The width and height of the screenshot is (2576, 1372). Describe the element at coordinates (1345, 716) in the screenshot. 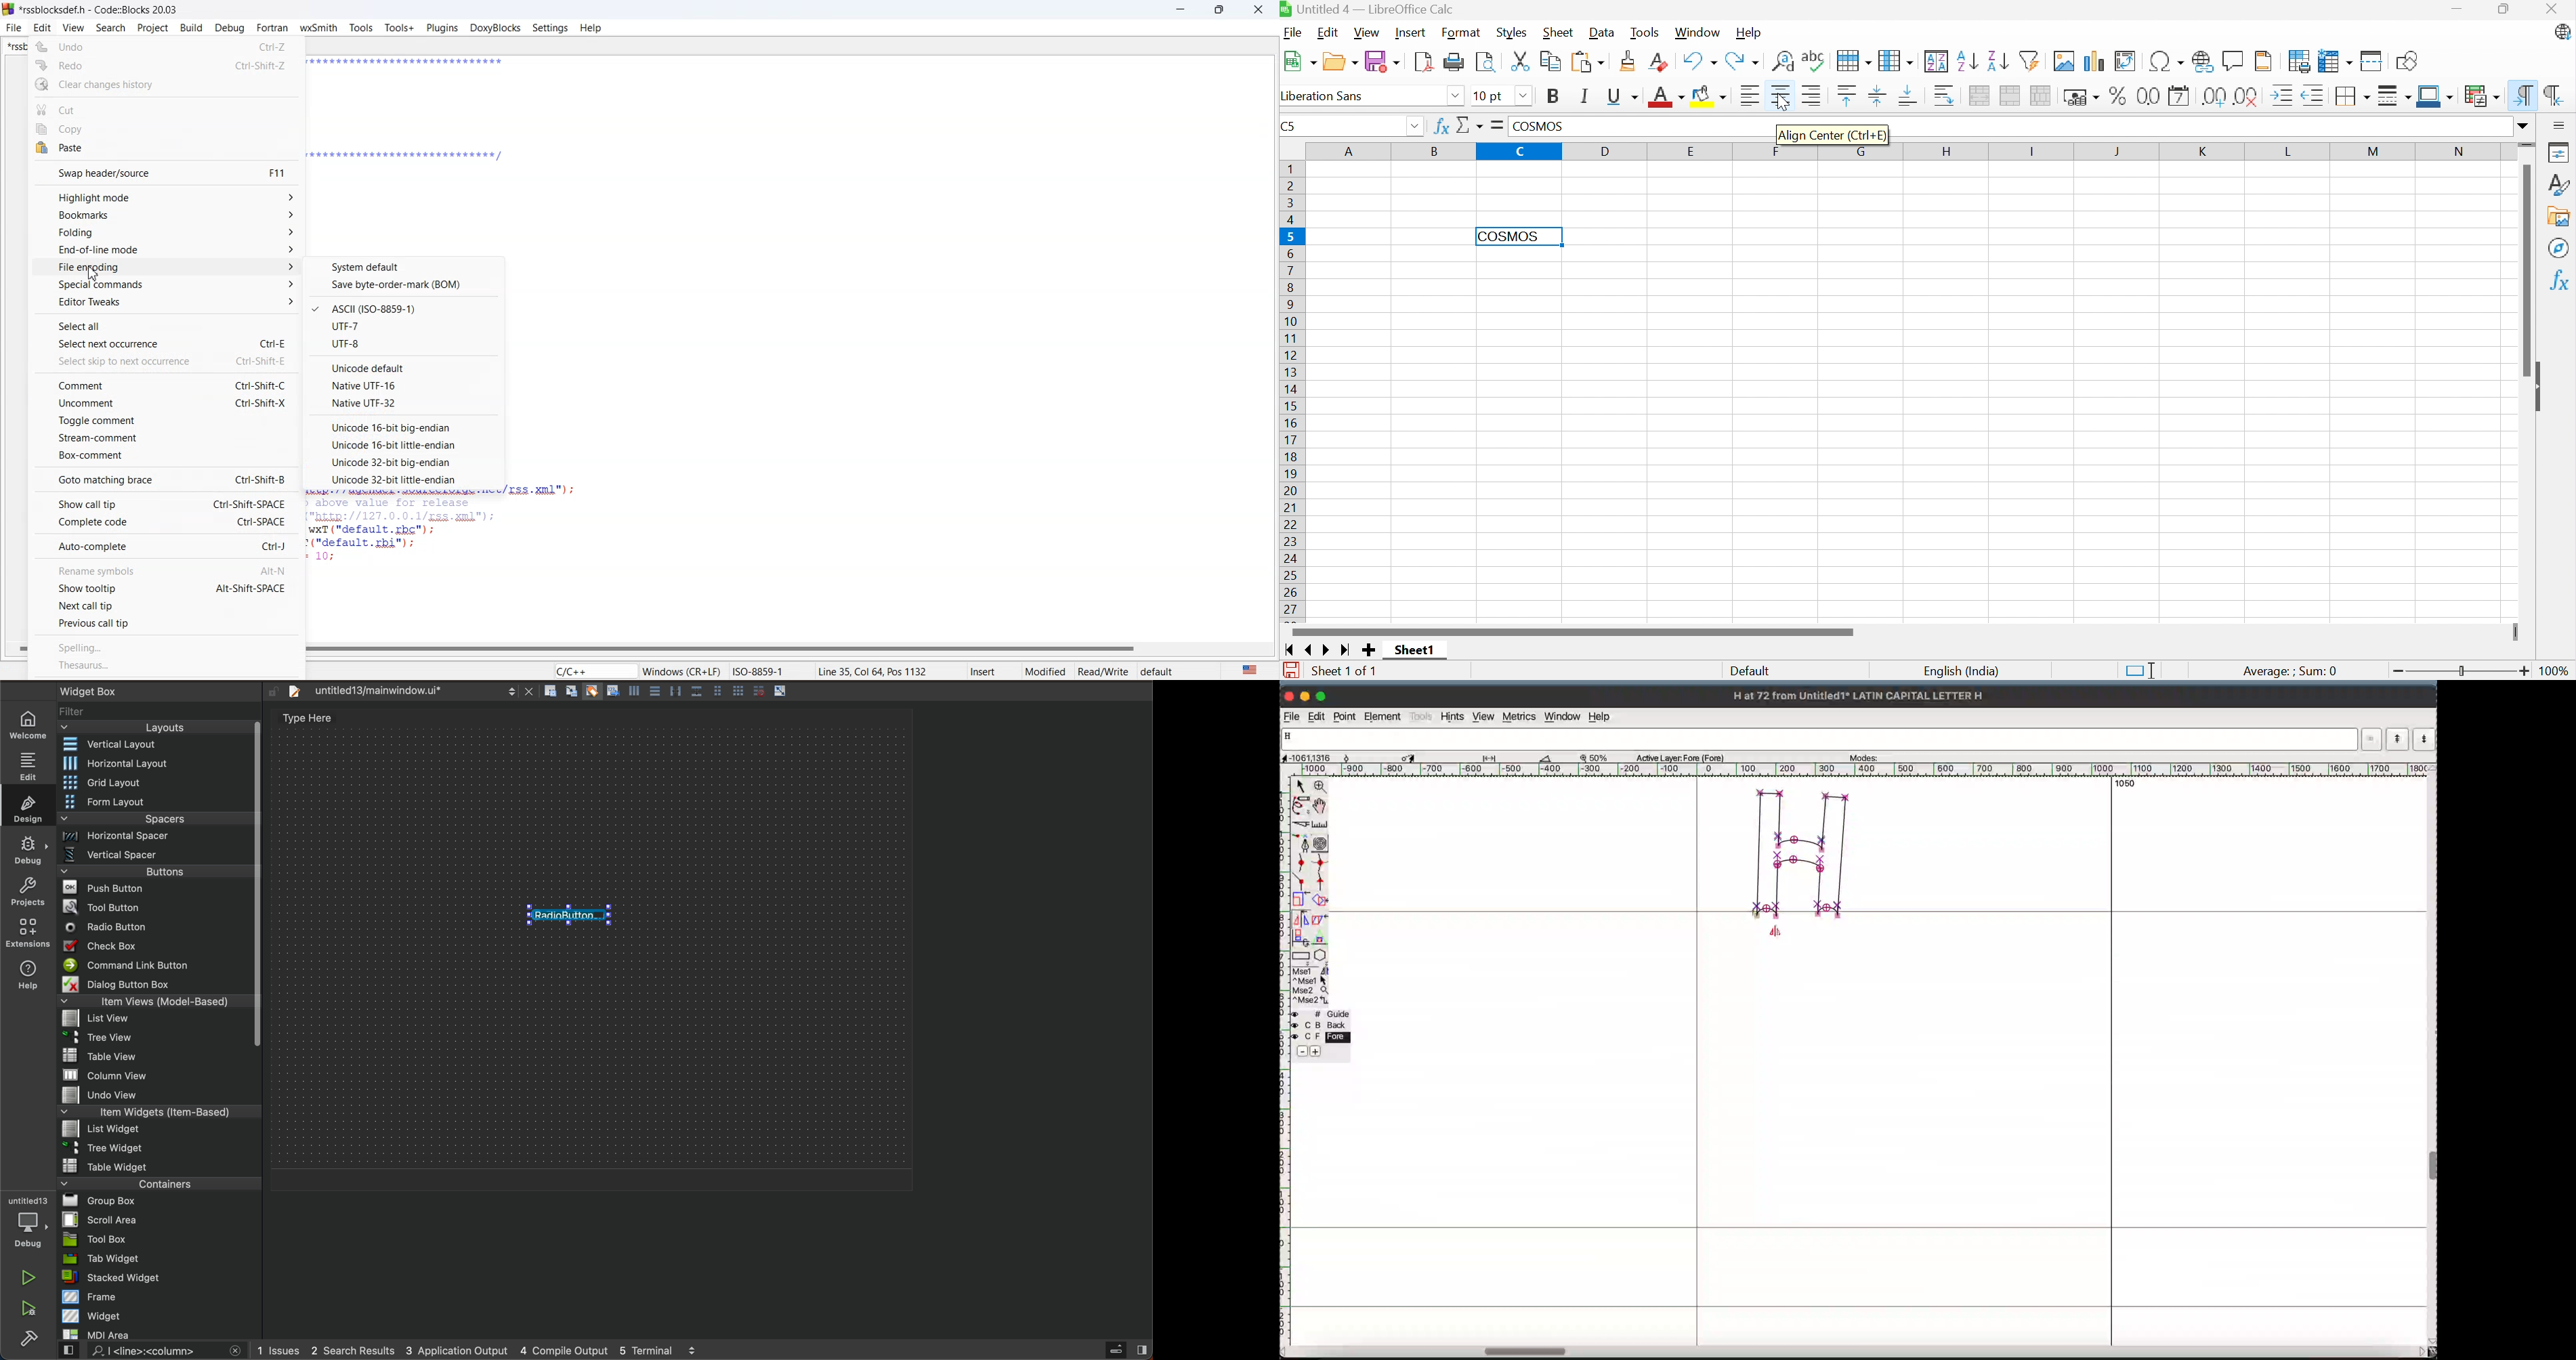

I see `point` at that location.